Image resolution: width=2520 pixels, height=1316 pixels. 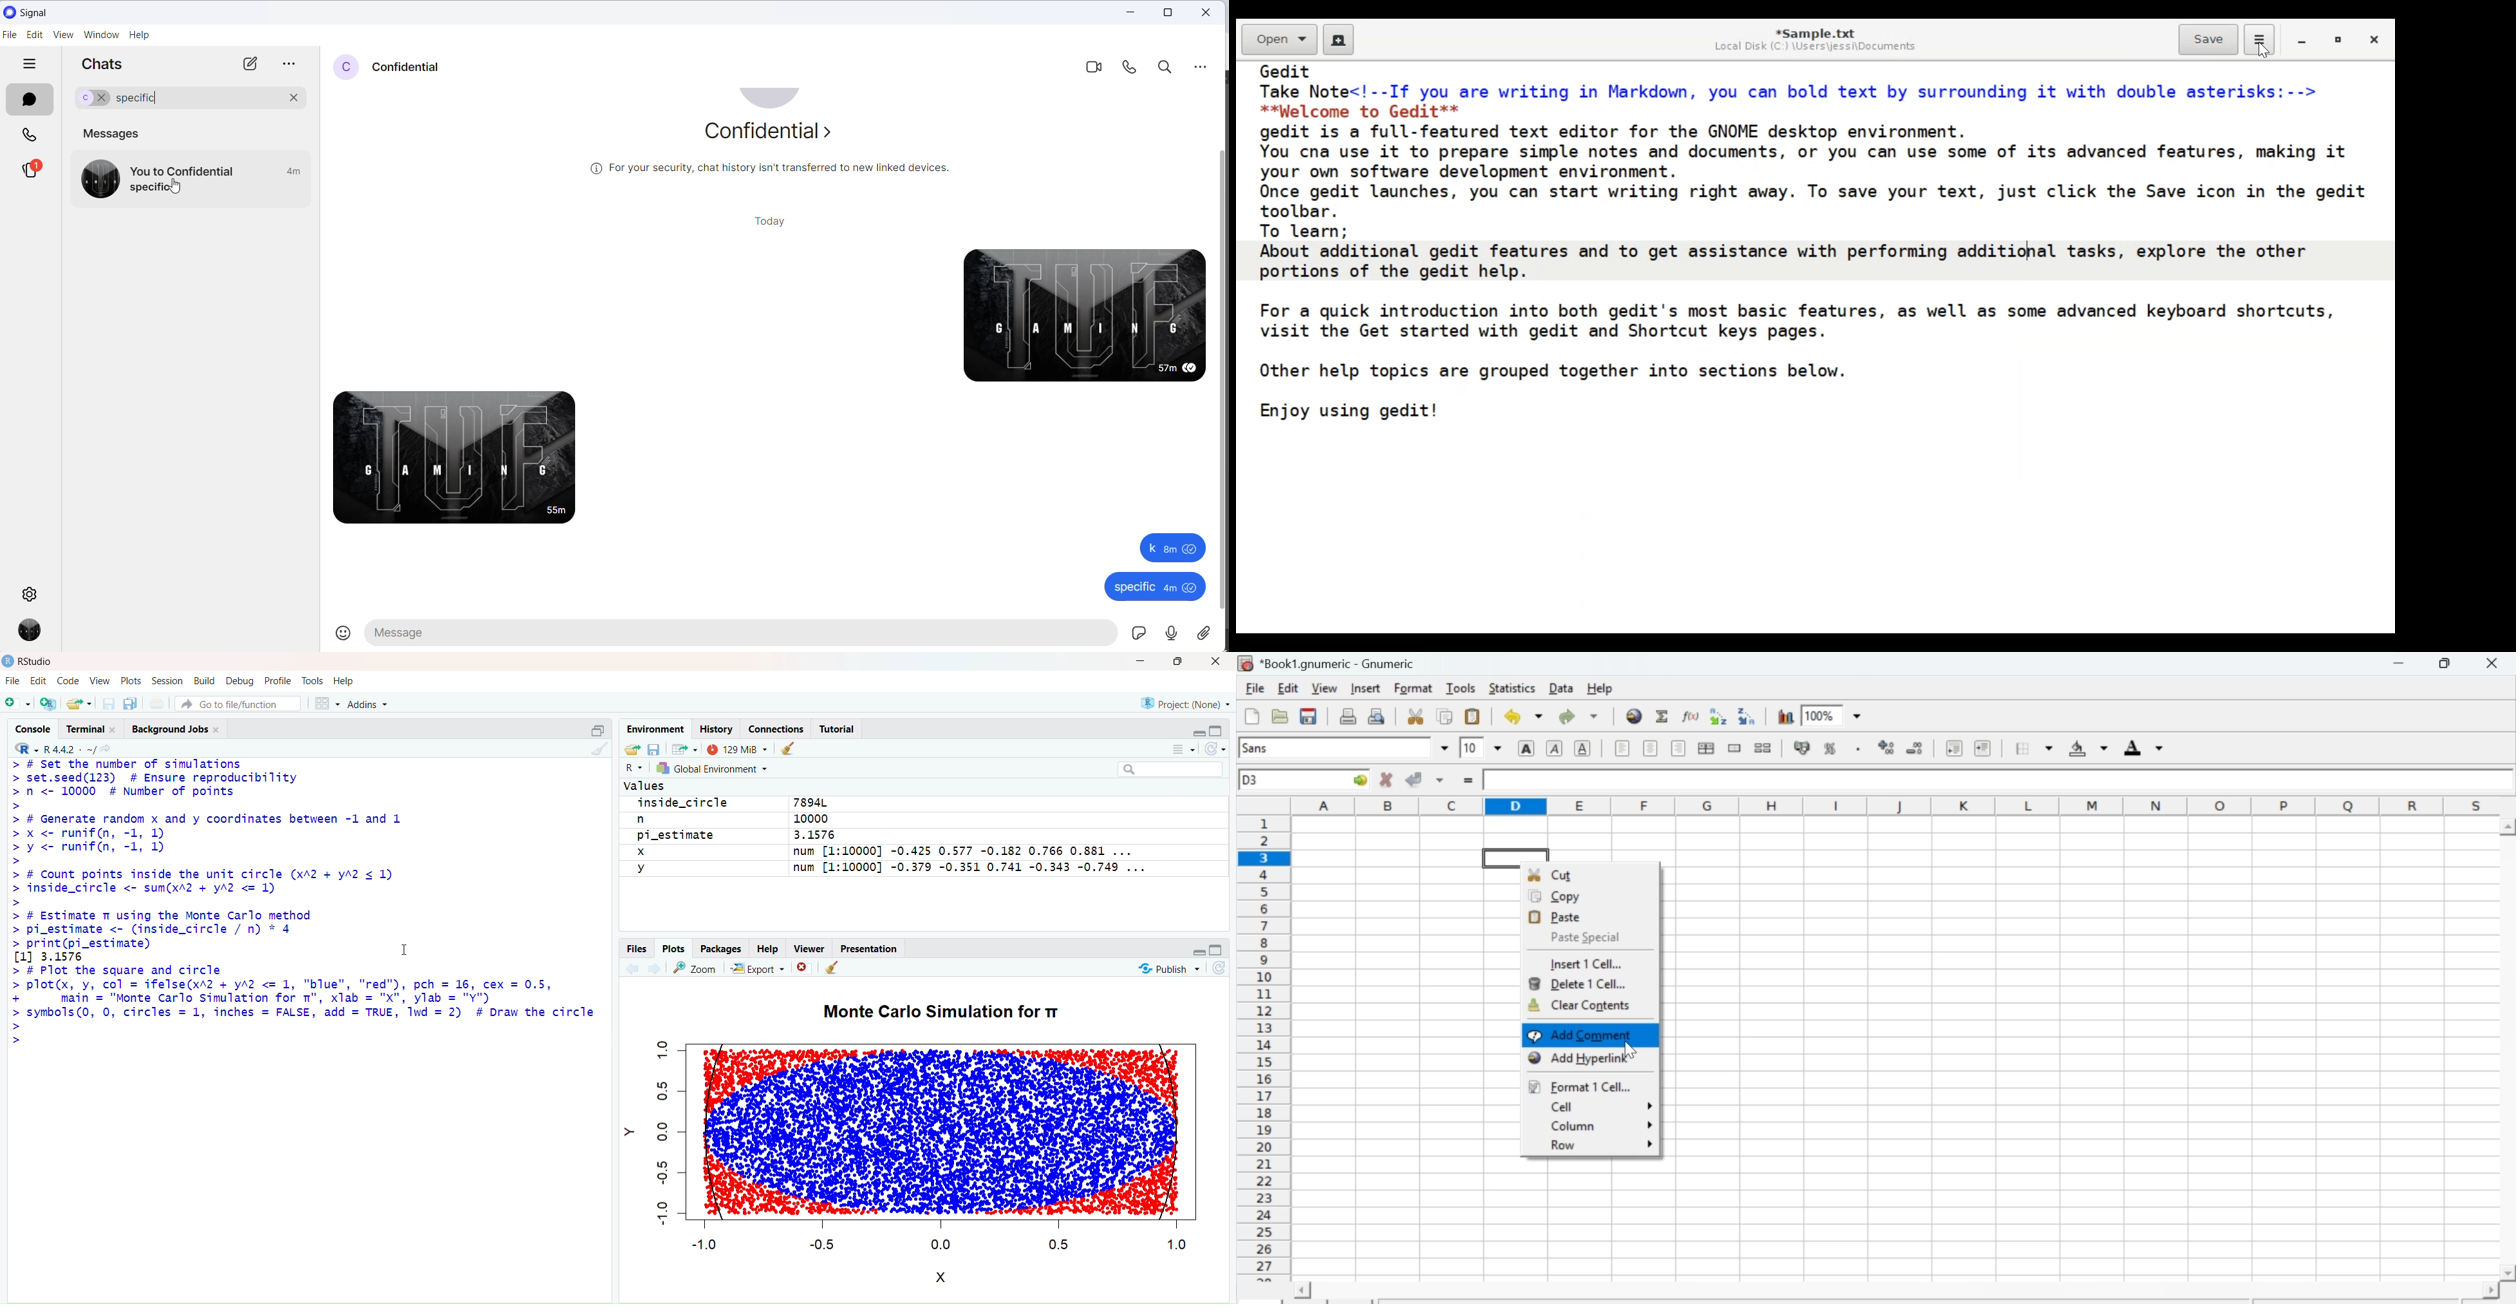 What do you see at coordinates (92, 729) in the screenshot?
I see `Terminal` at bounding box center [92, 729].